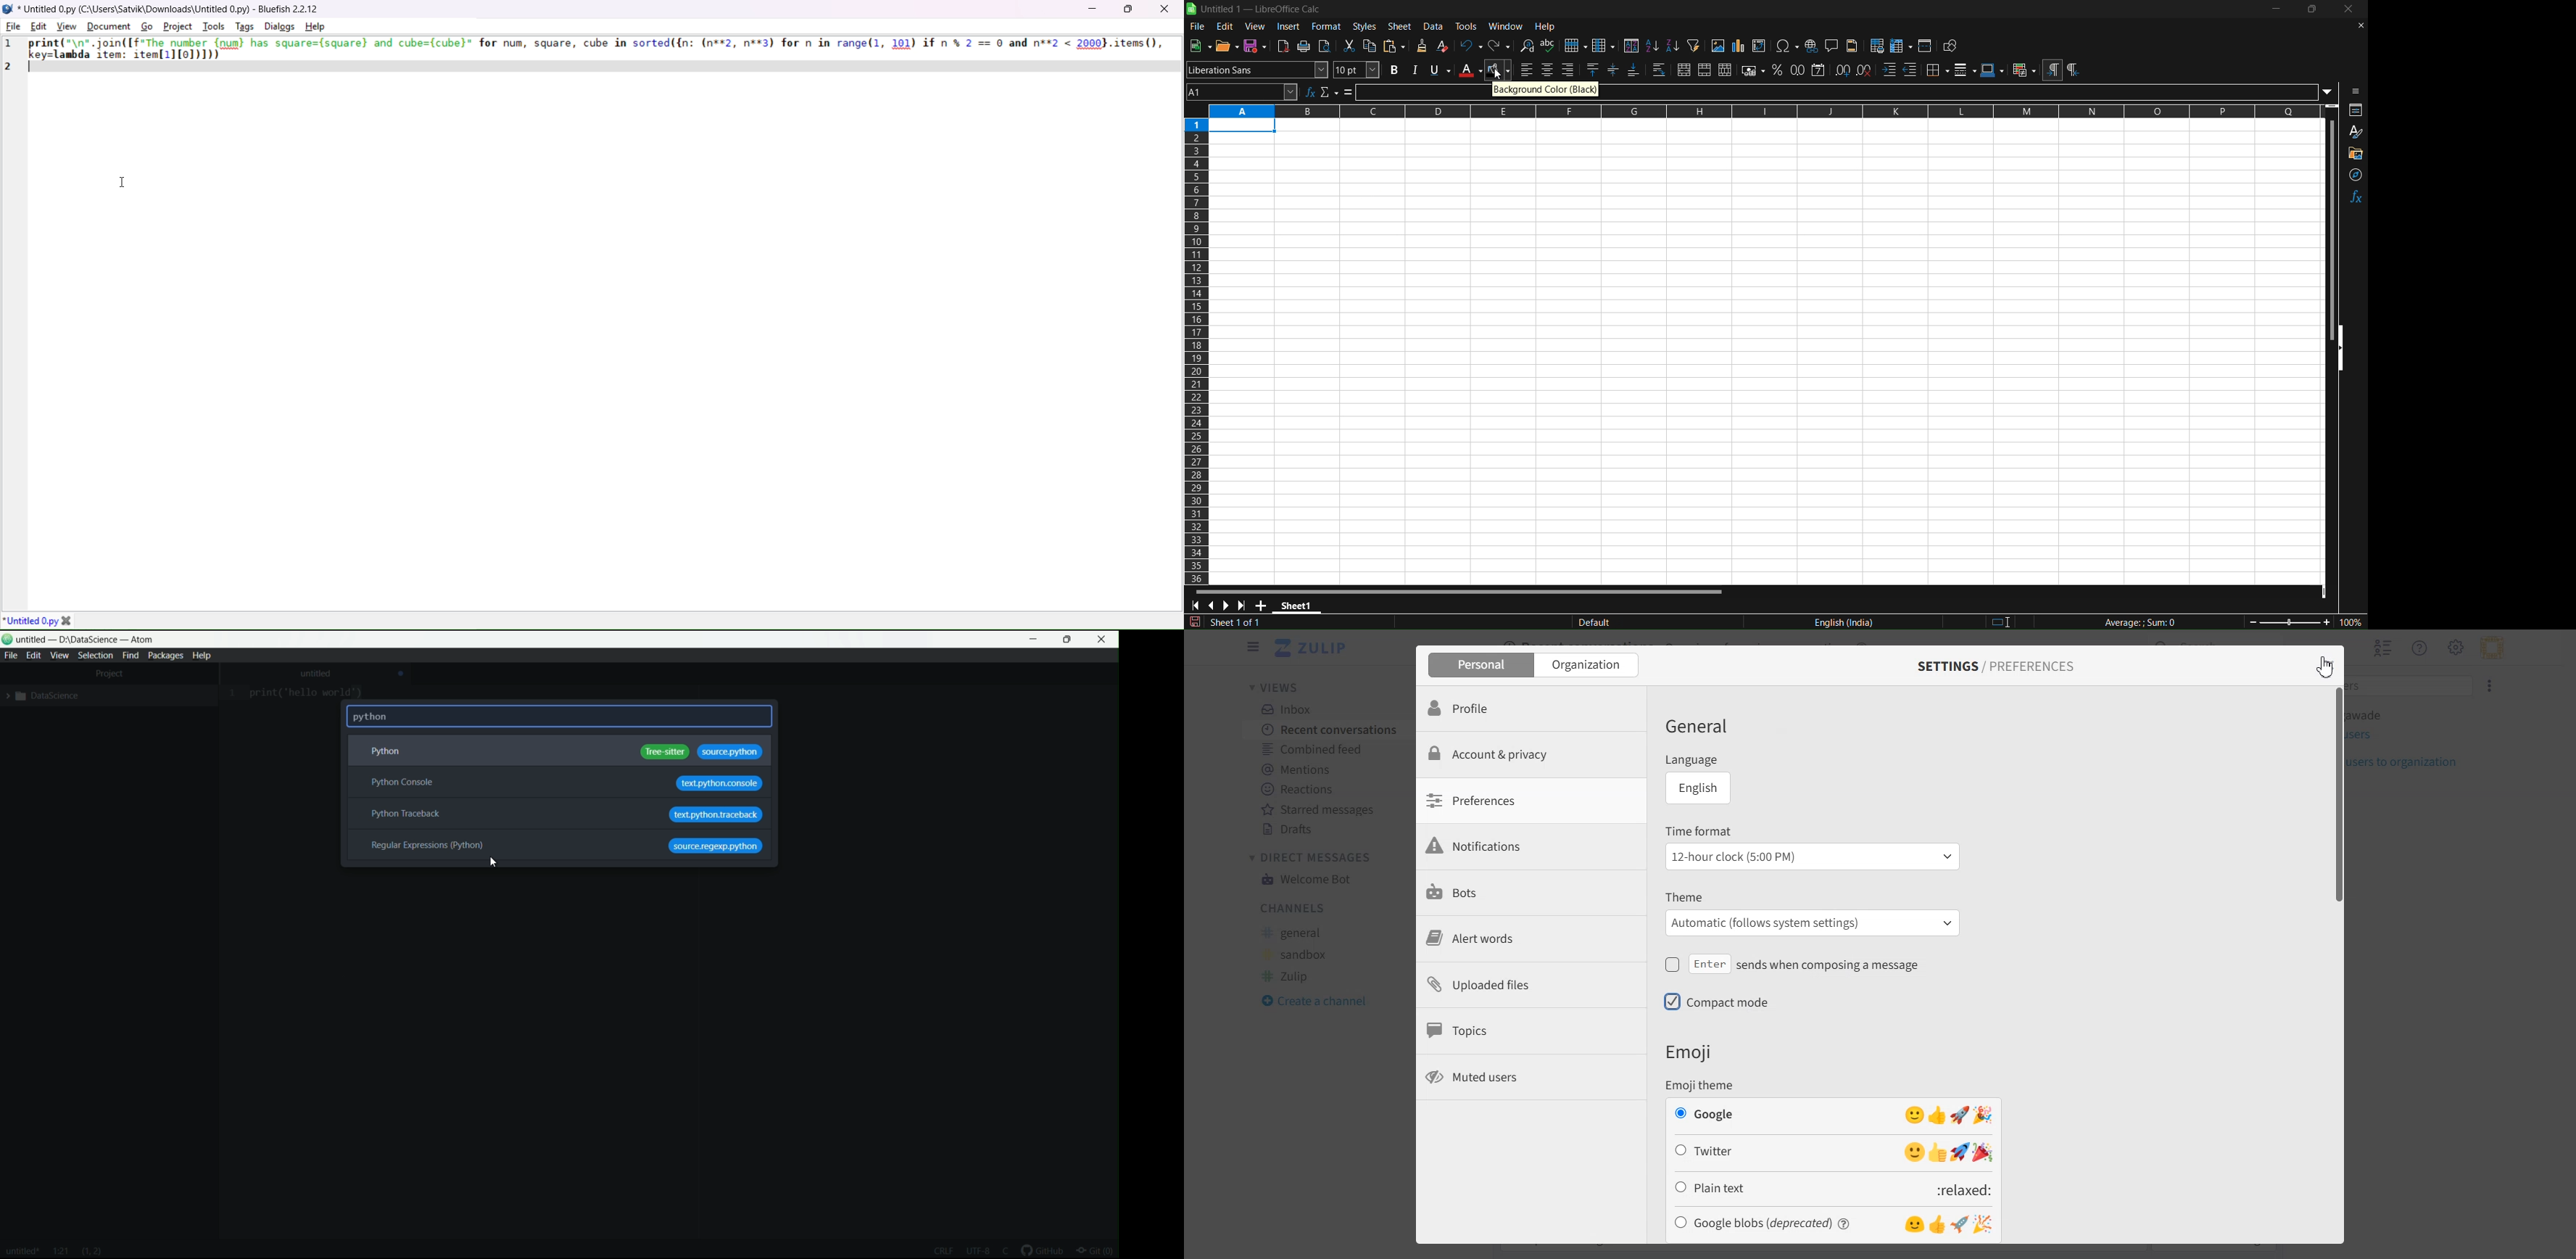 This screenshot has width=2576, height=1260. Describe the element at coordinates (1531, 711) in the screenshot. I see `Profile` at that location.